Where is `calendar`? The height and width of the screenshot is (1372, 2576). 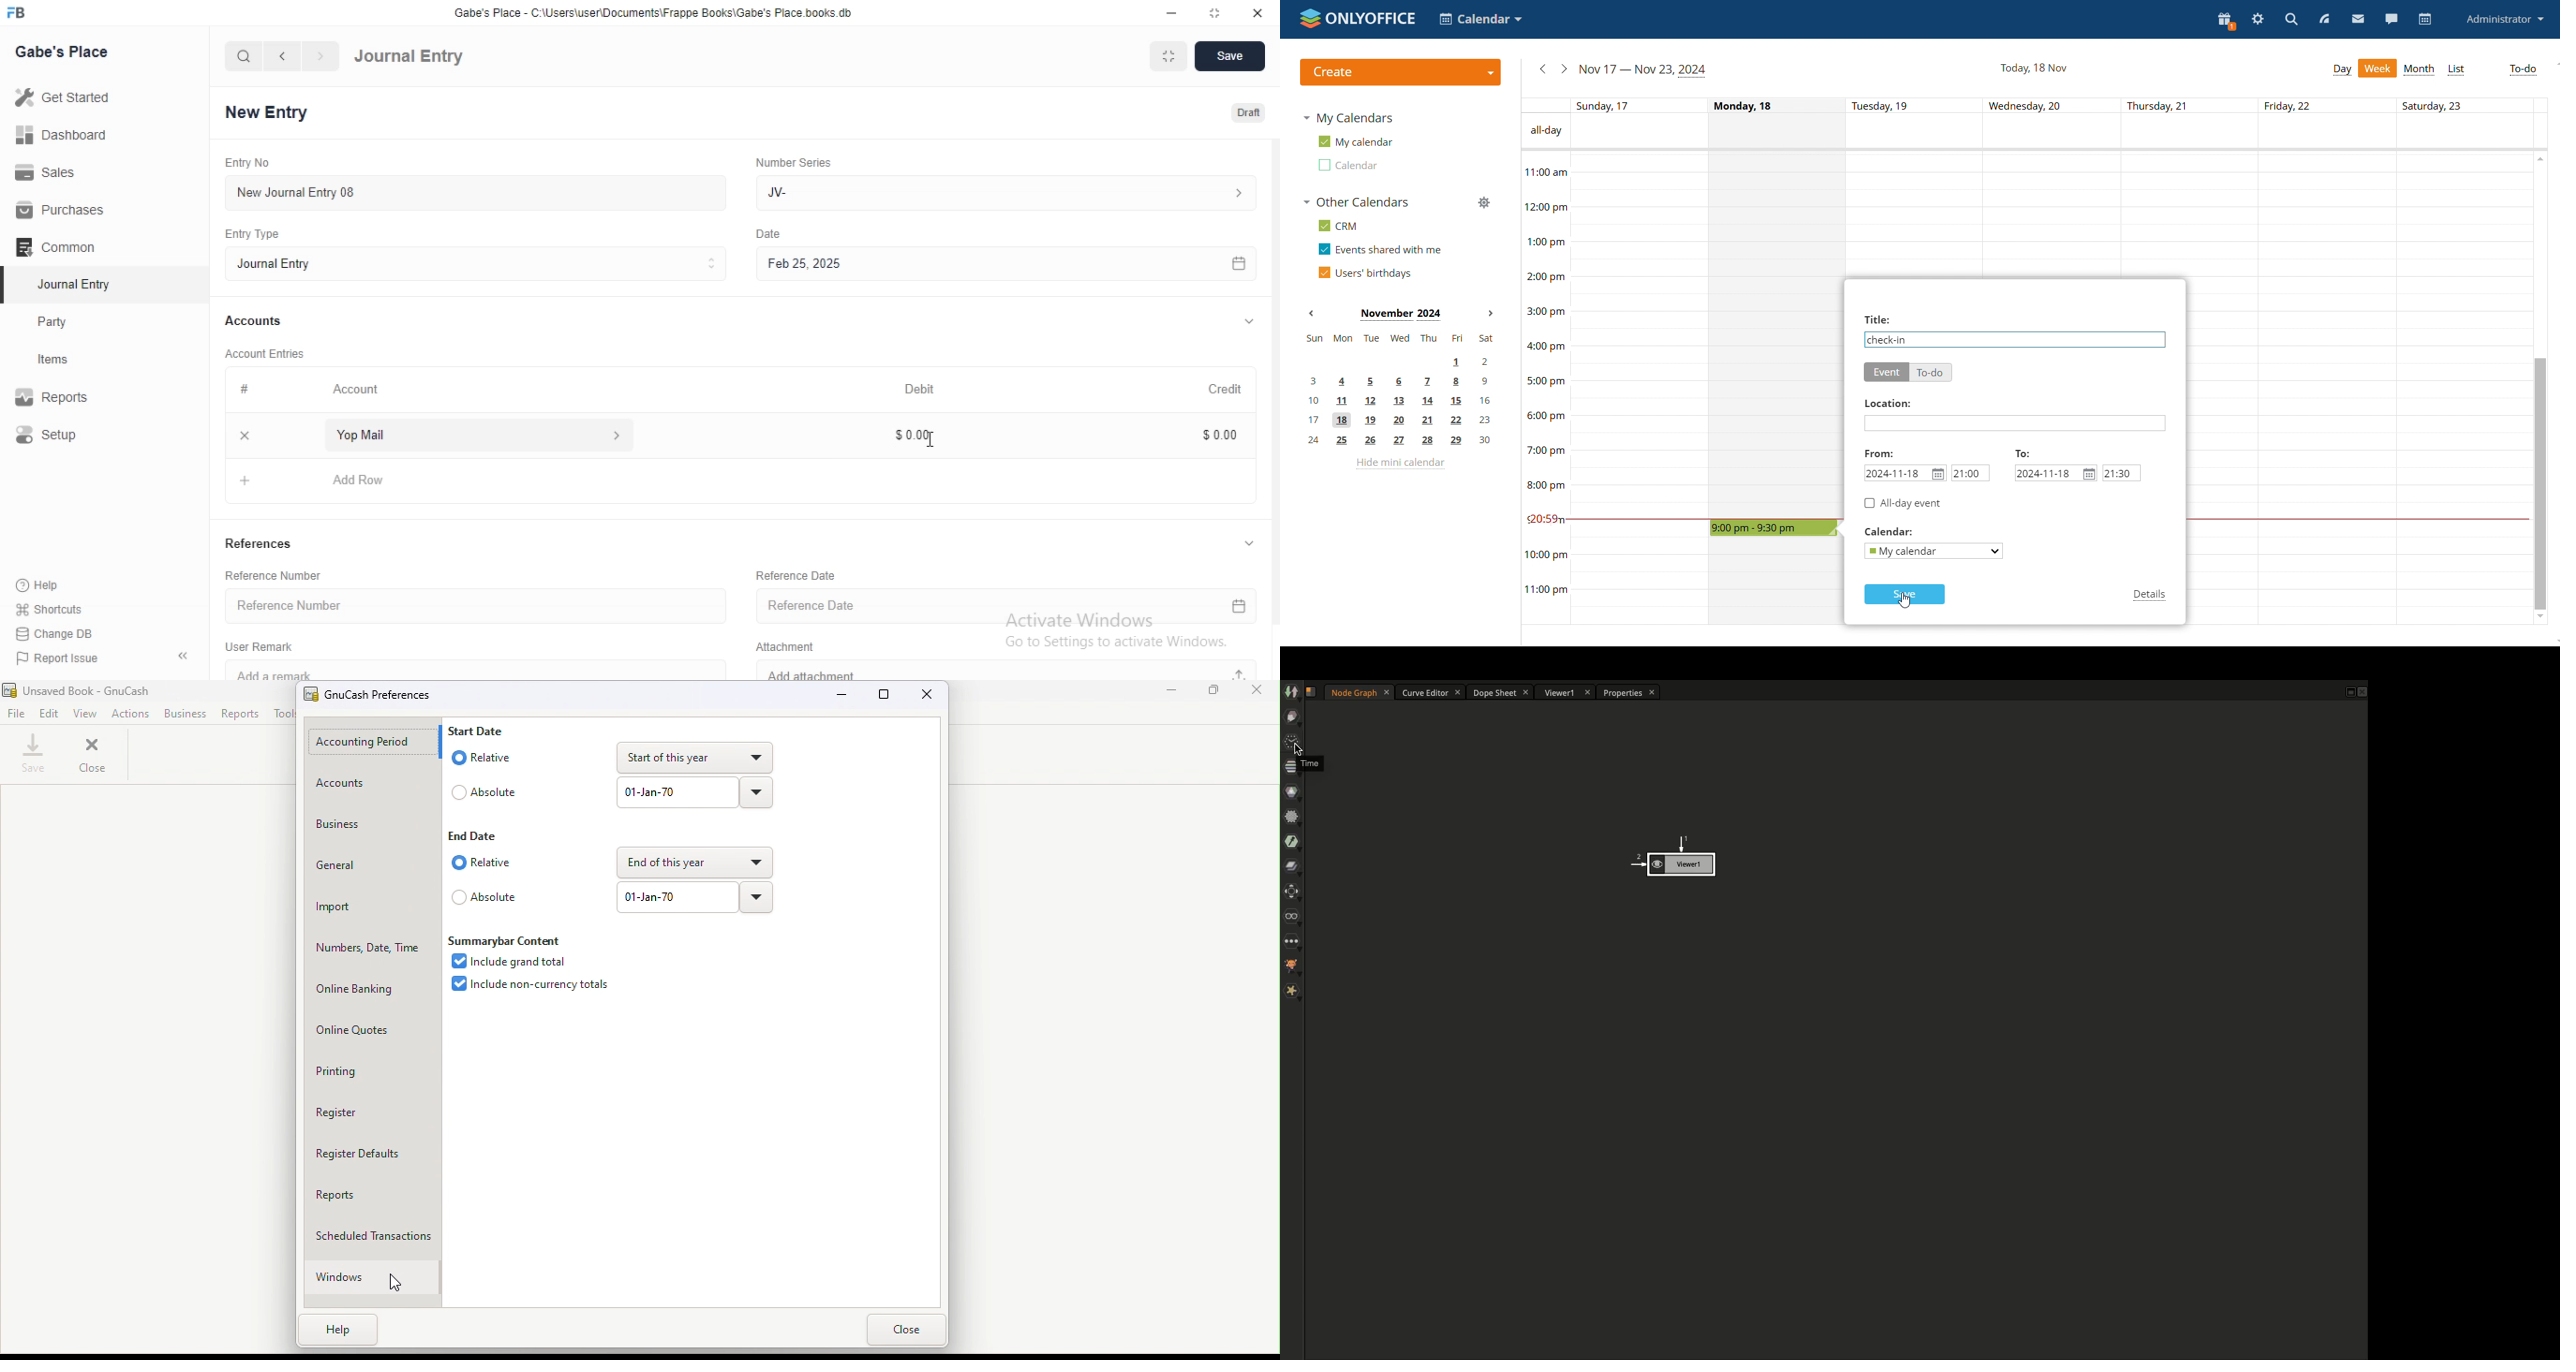
calendar is located at coordinates (1889, 532).